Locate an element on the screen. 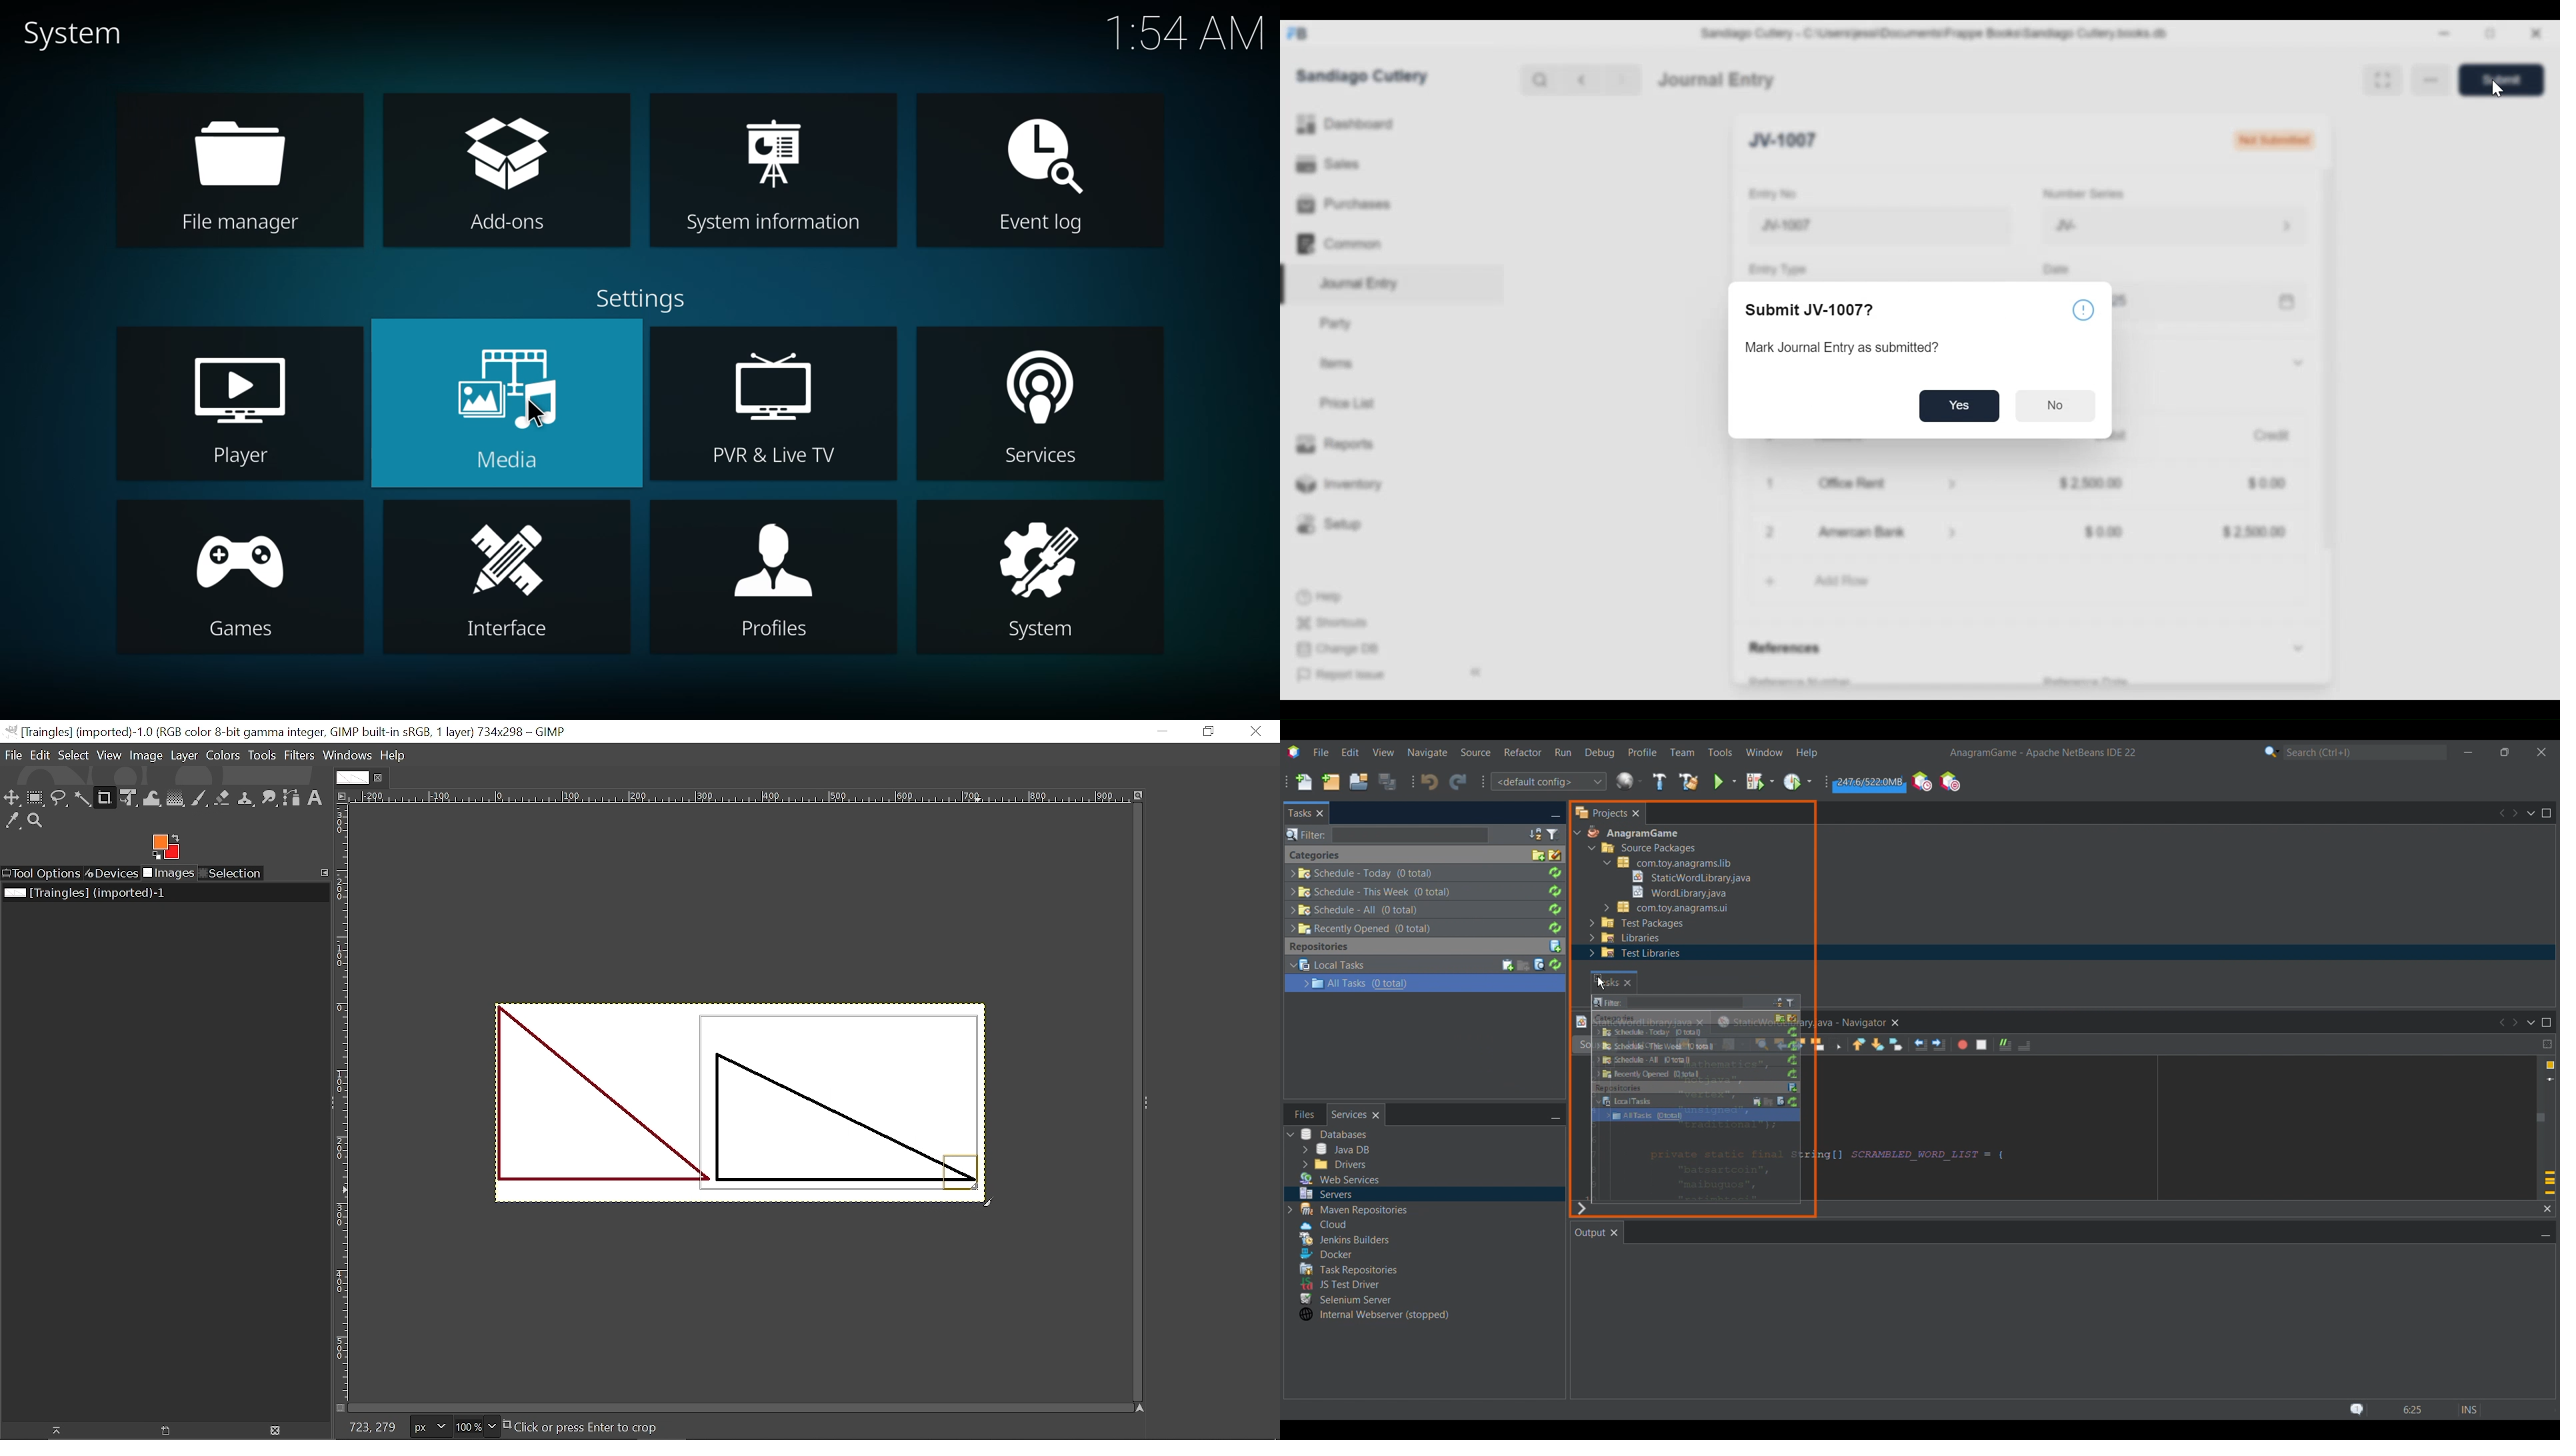  Mark Journal Entry as submitted? is located at coordinates (1842, 347).